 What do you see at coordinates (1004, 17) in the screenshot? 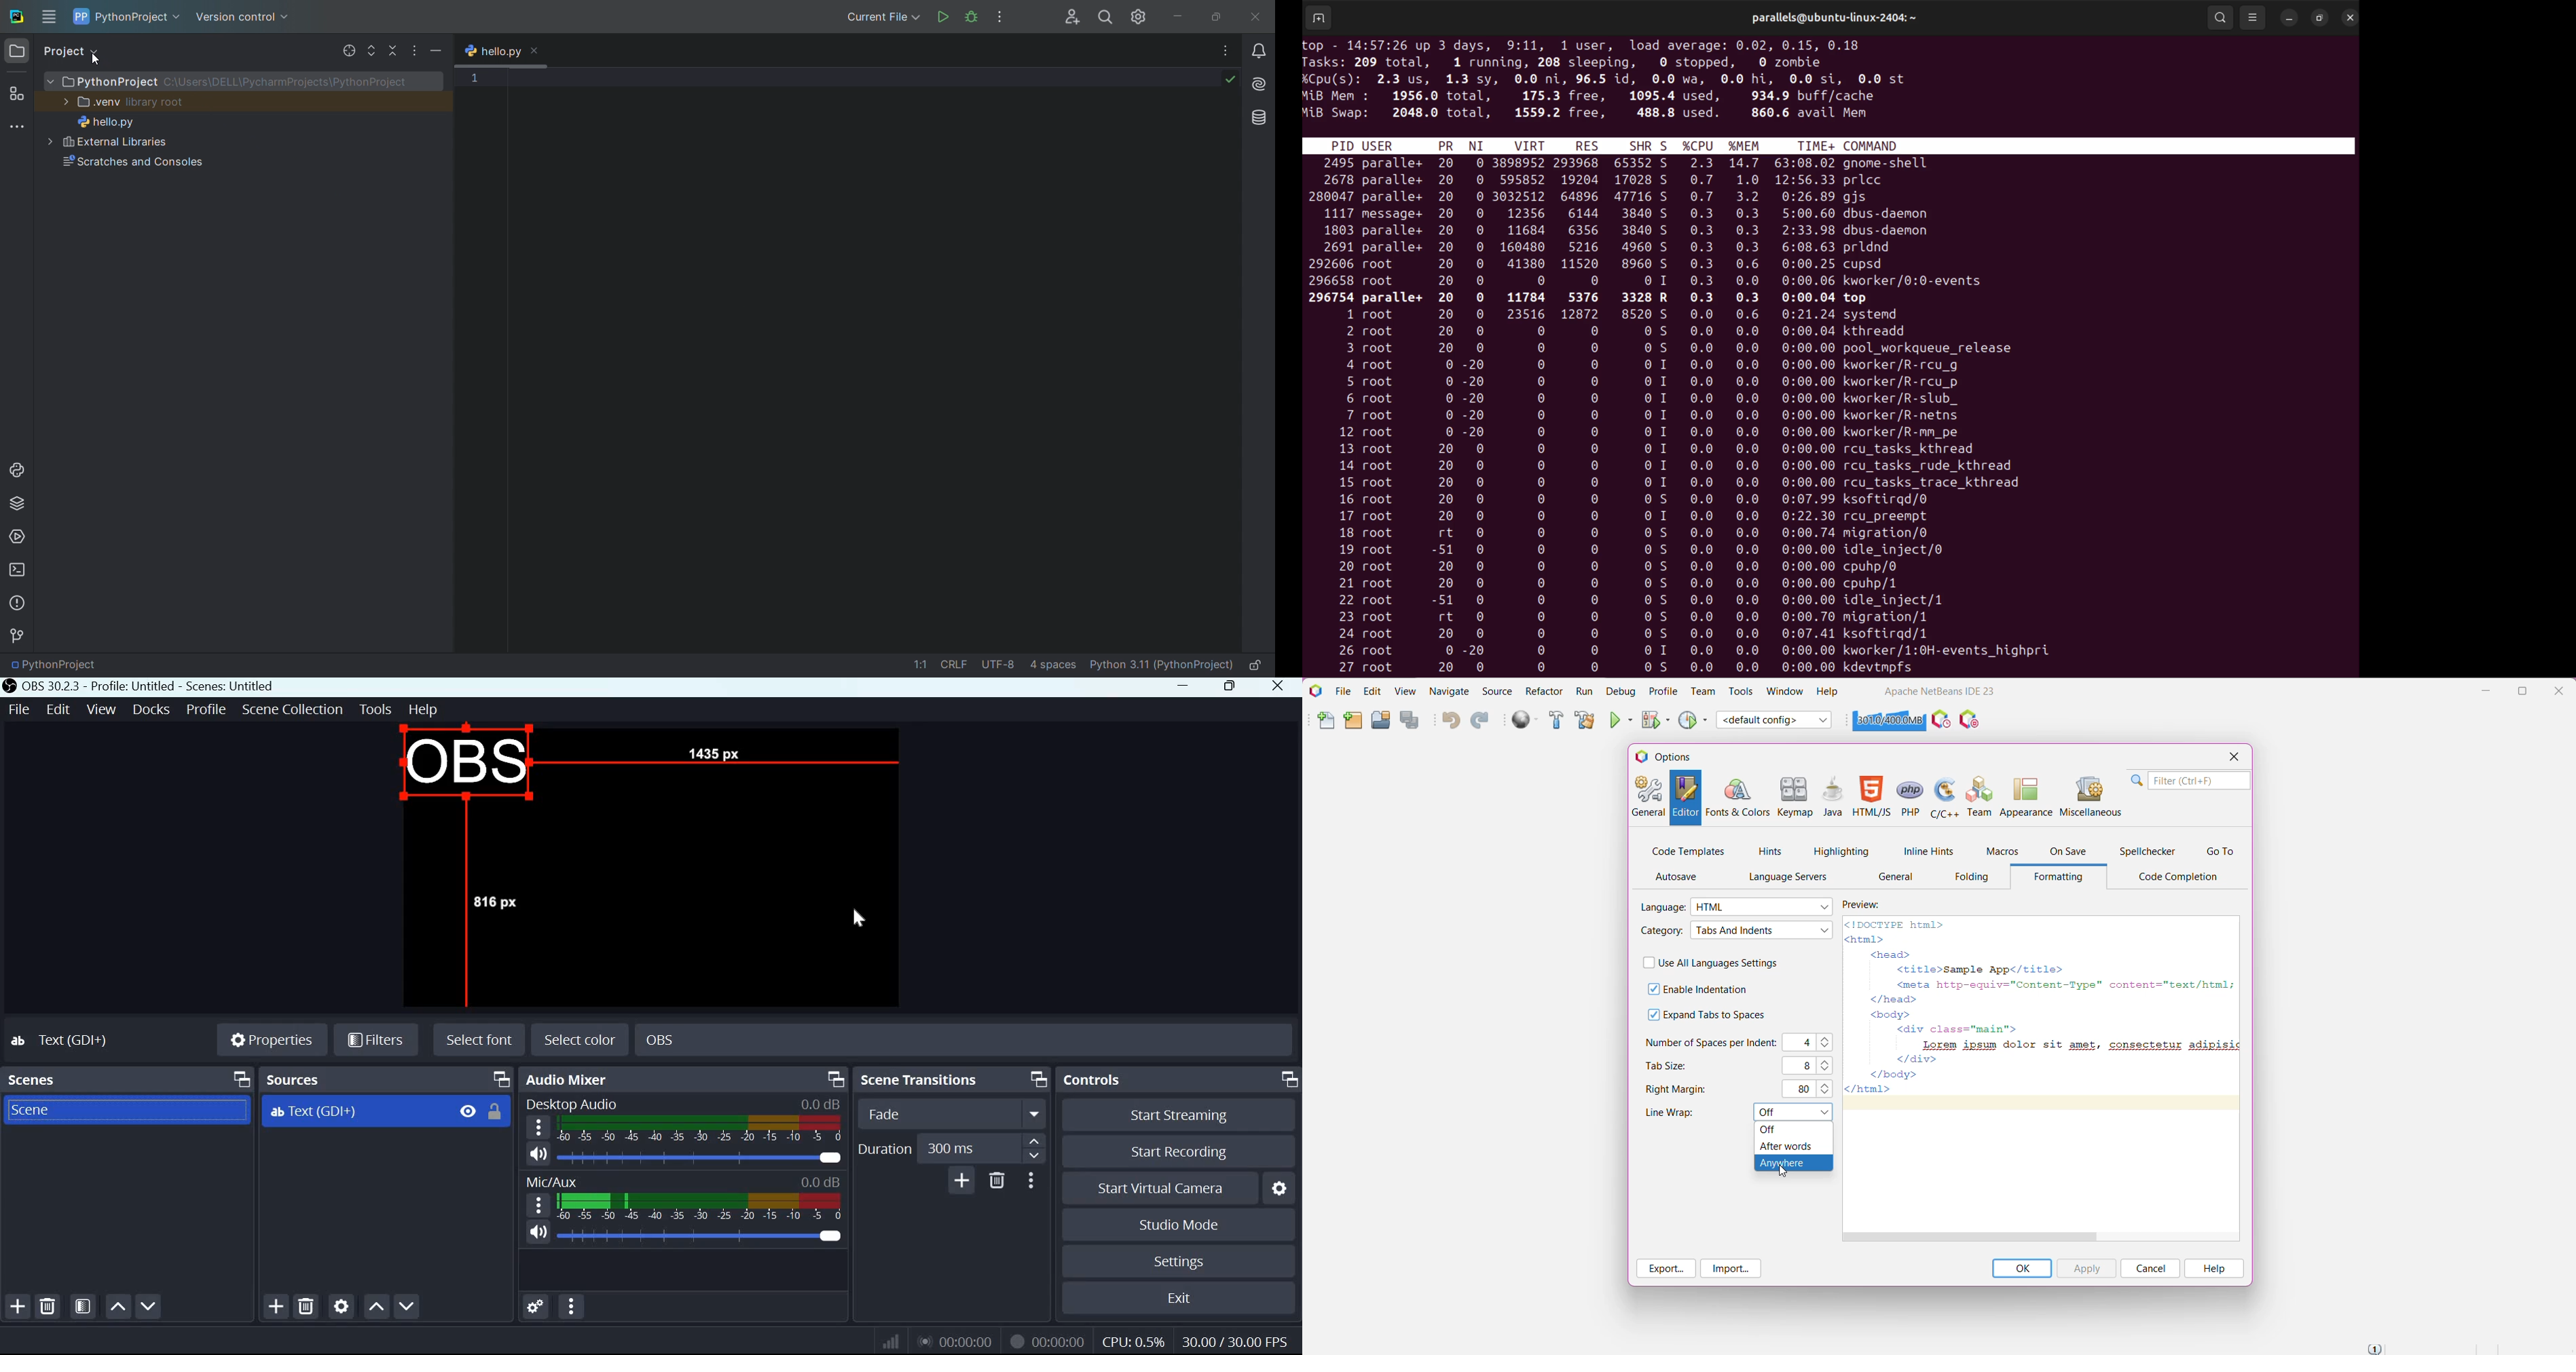
I see `options` at bounding box center [1004, 17].